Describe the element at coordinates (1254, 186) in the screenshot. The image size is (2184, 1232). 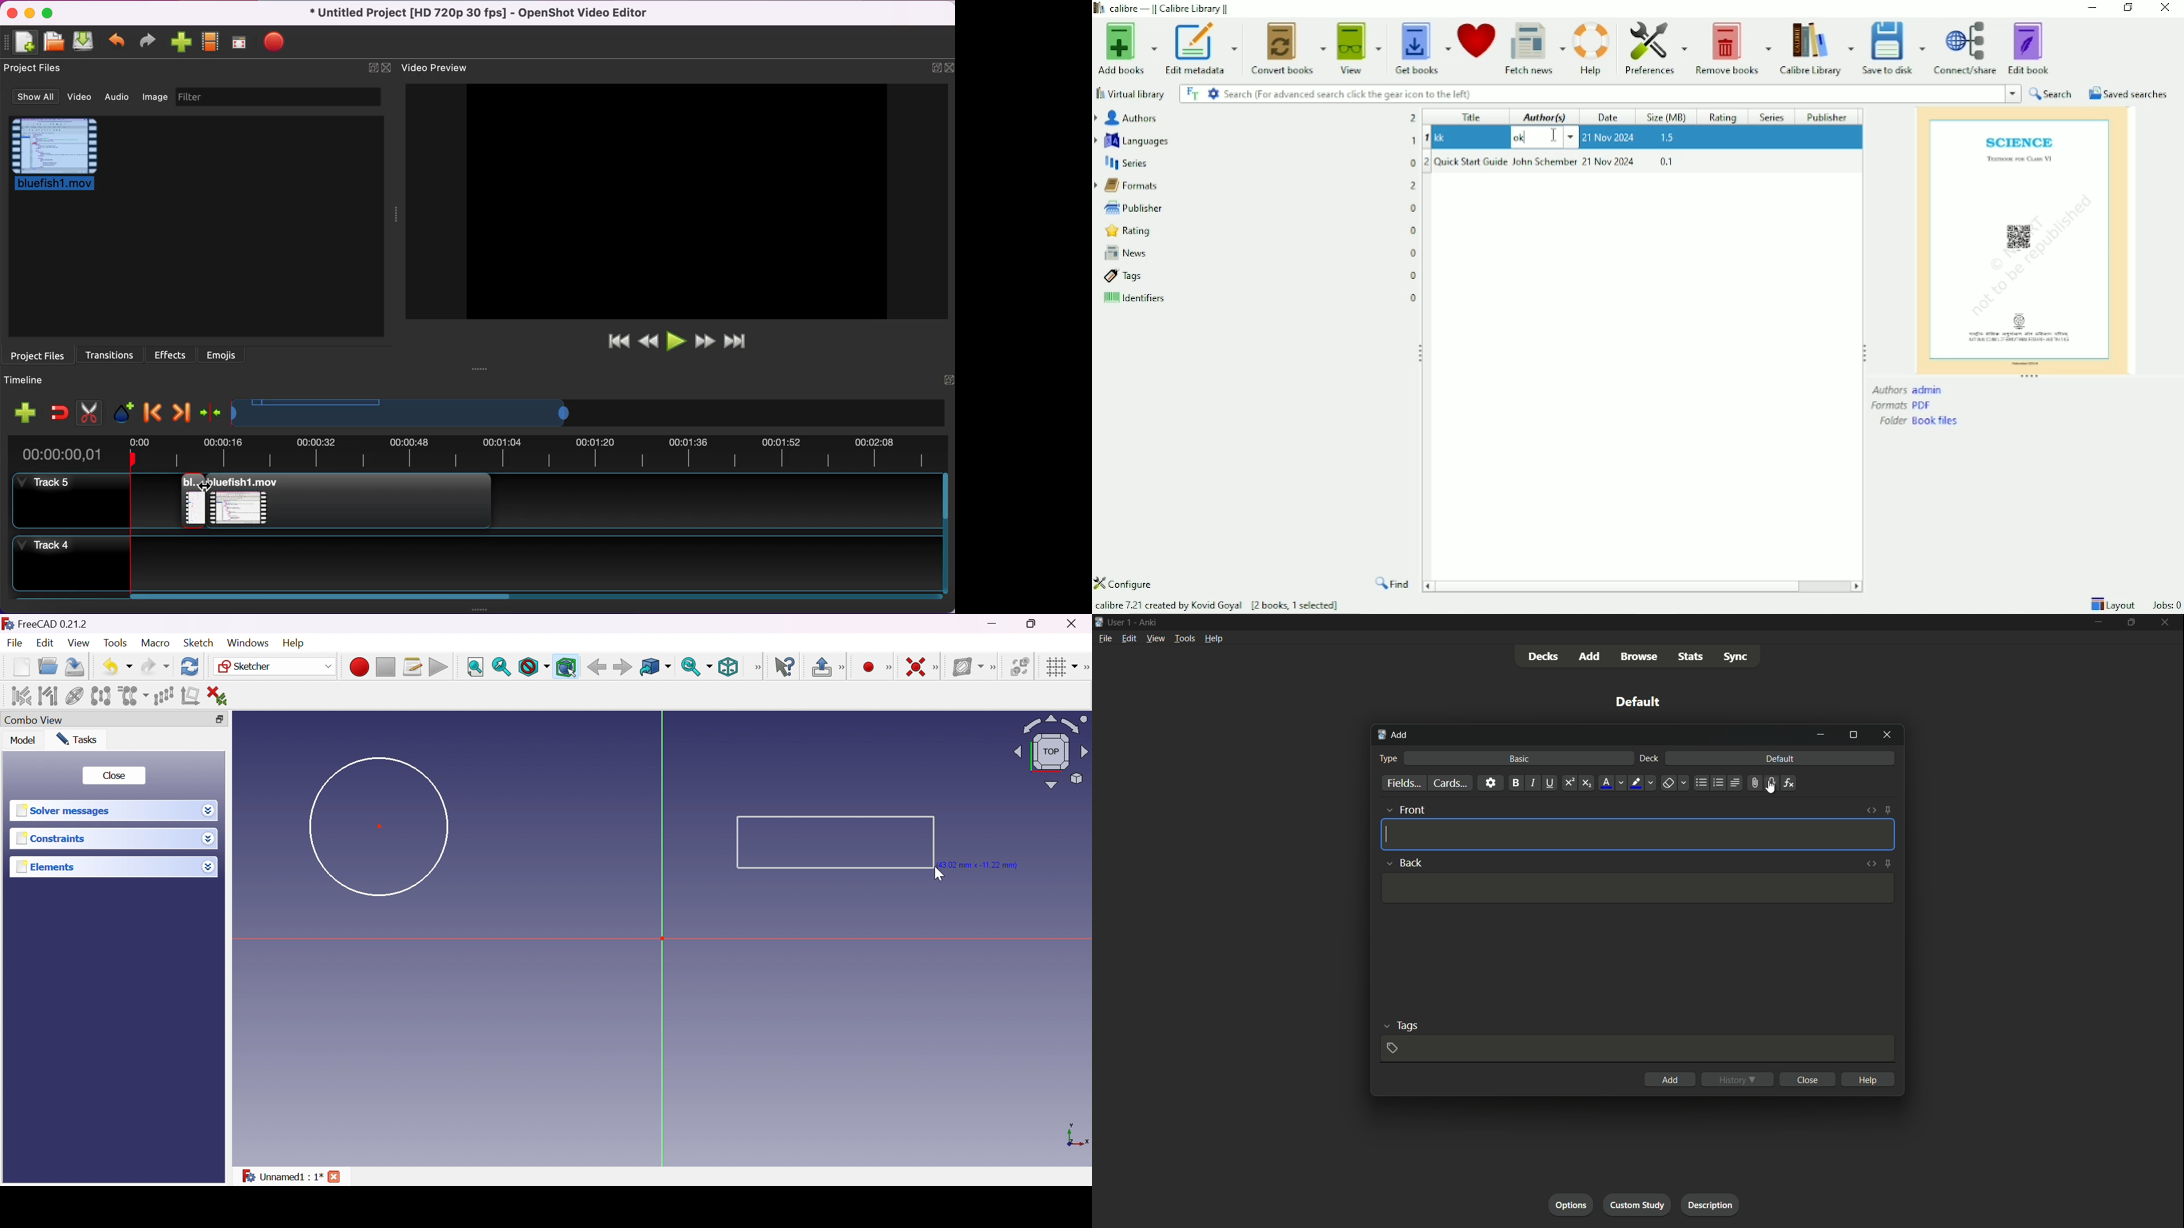
I see `Formats` at that location.